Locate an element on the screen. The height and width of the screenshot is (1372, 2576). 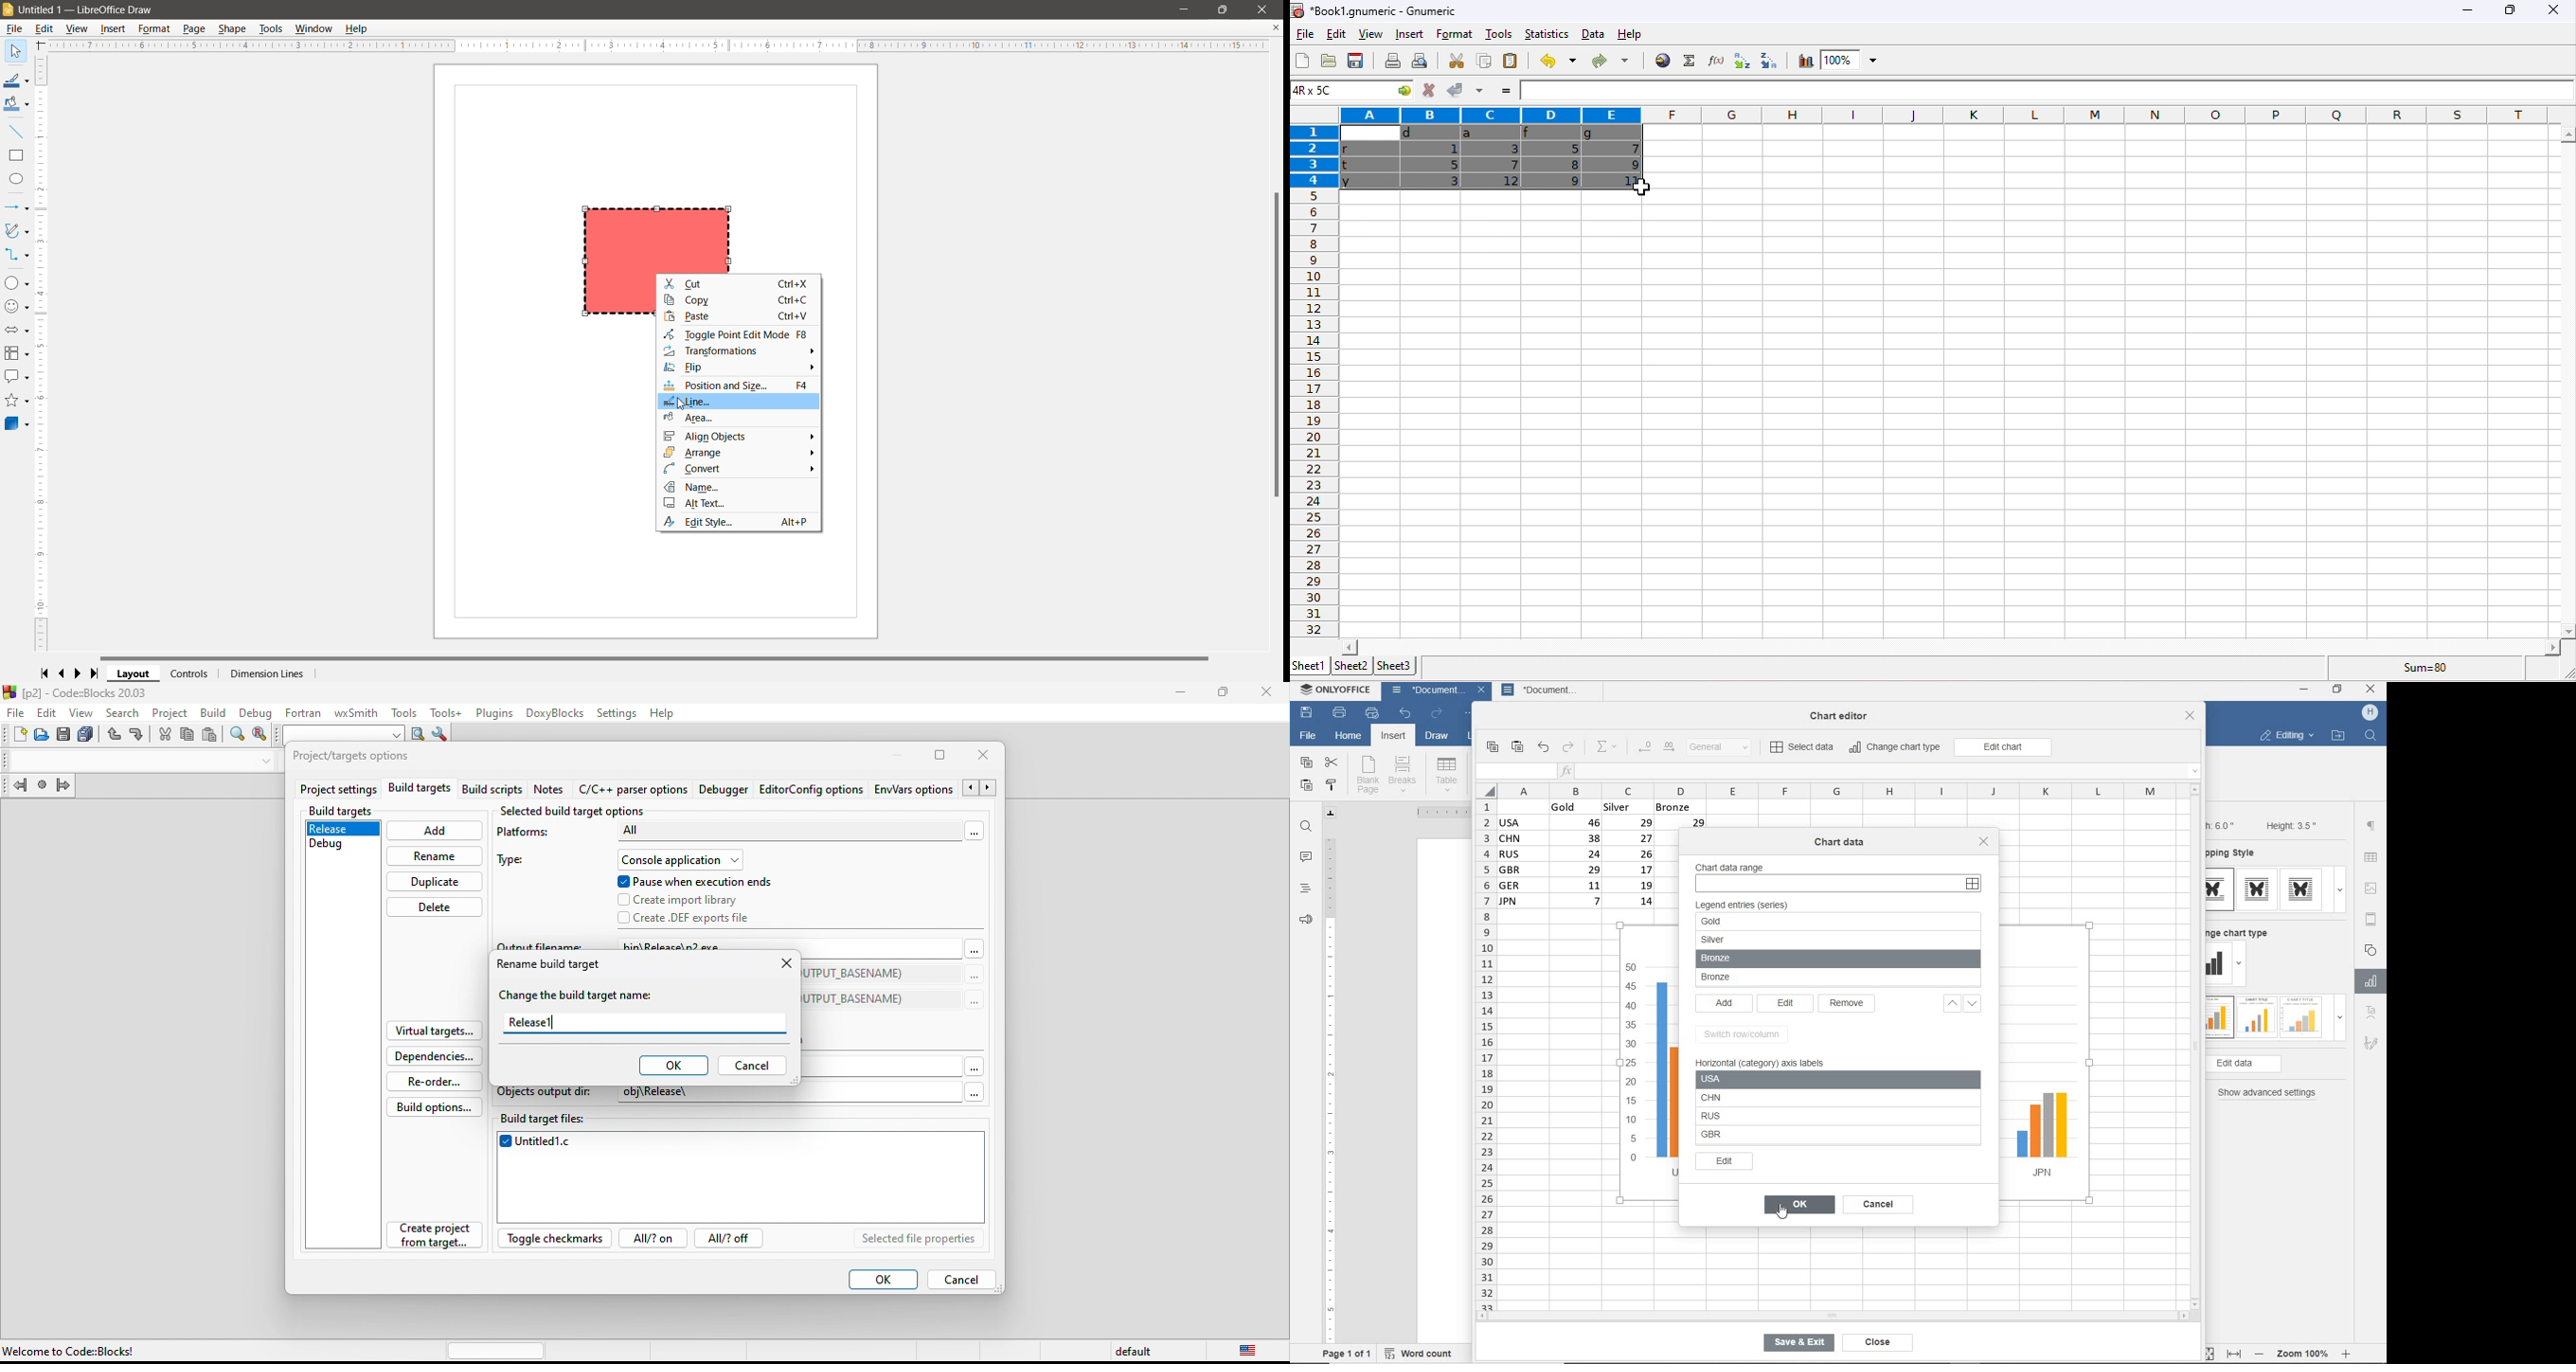
copy is located at coordinates (1492, 747).